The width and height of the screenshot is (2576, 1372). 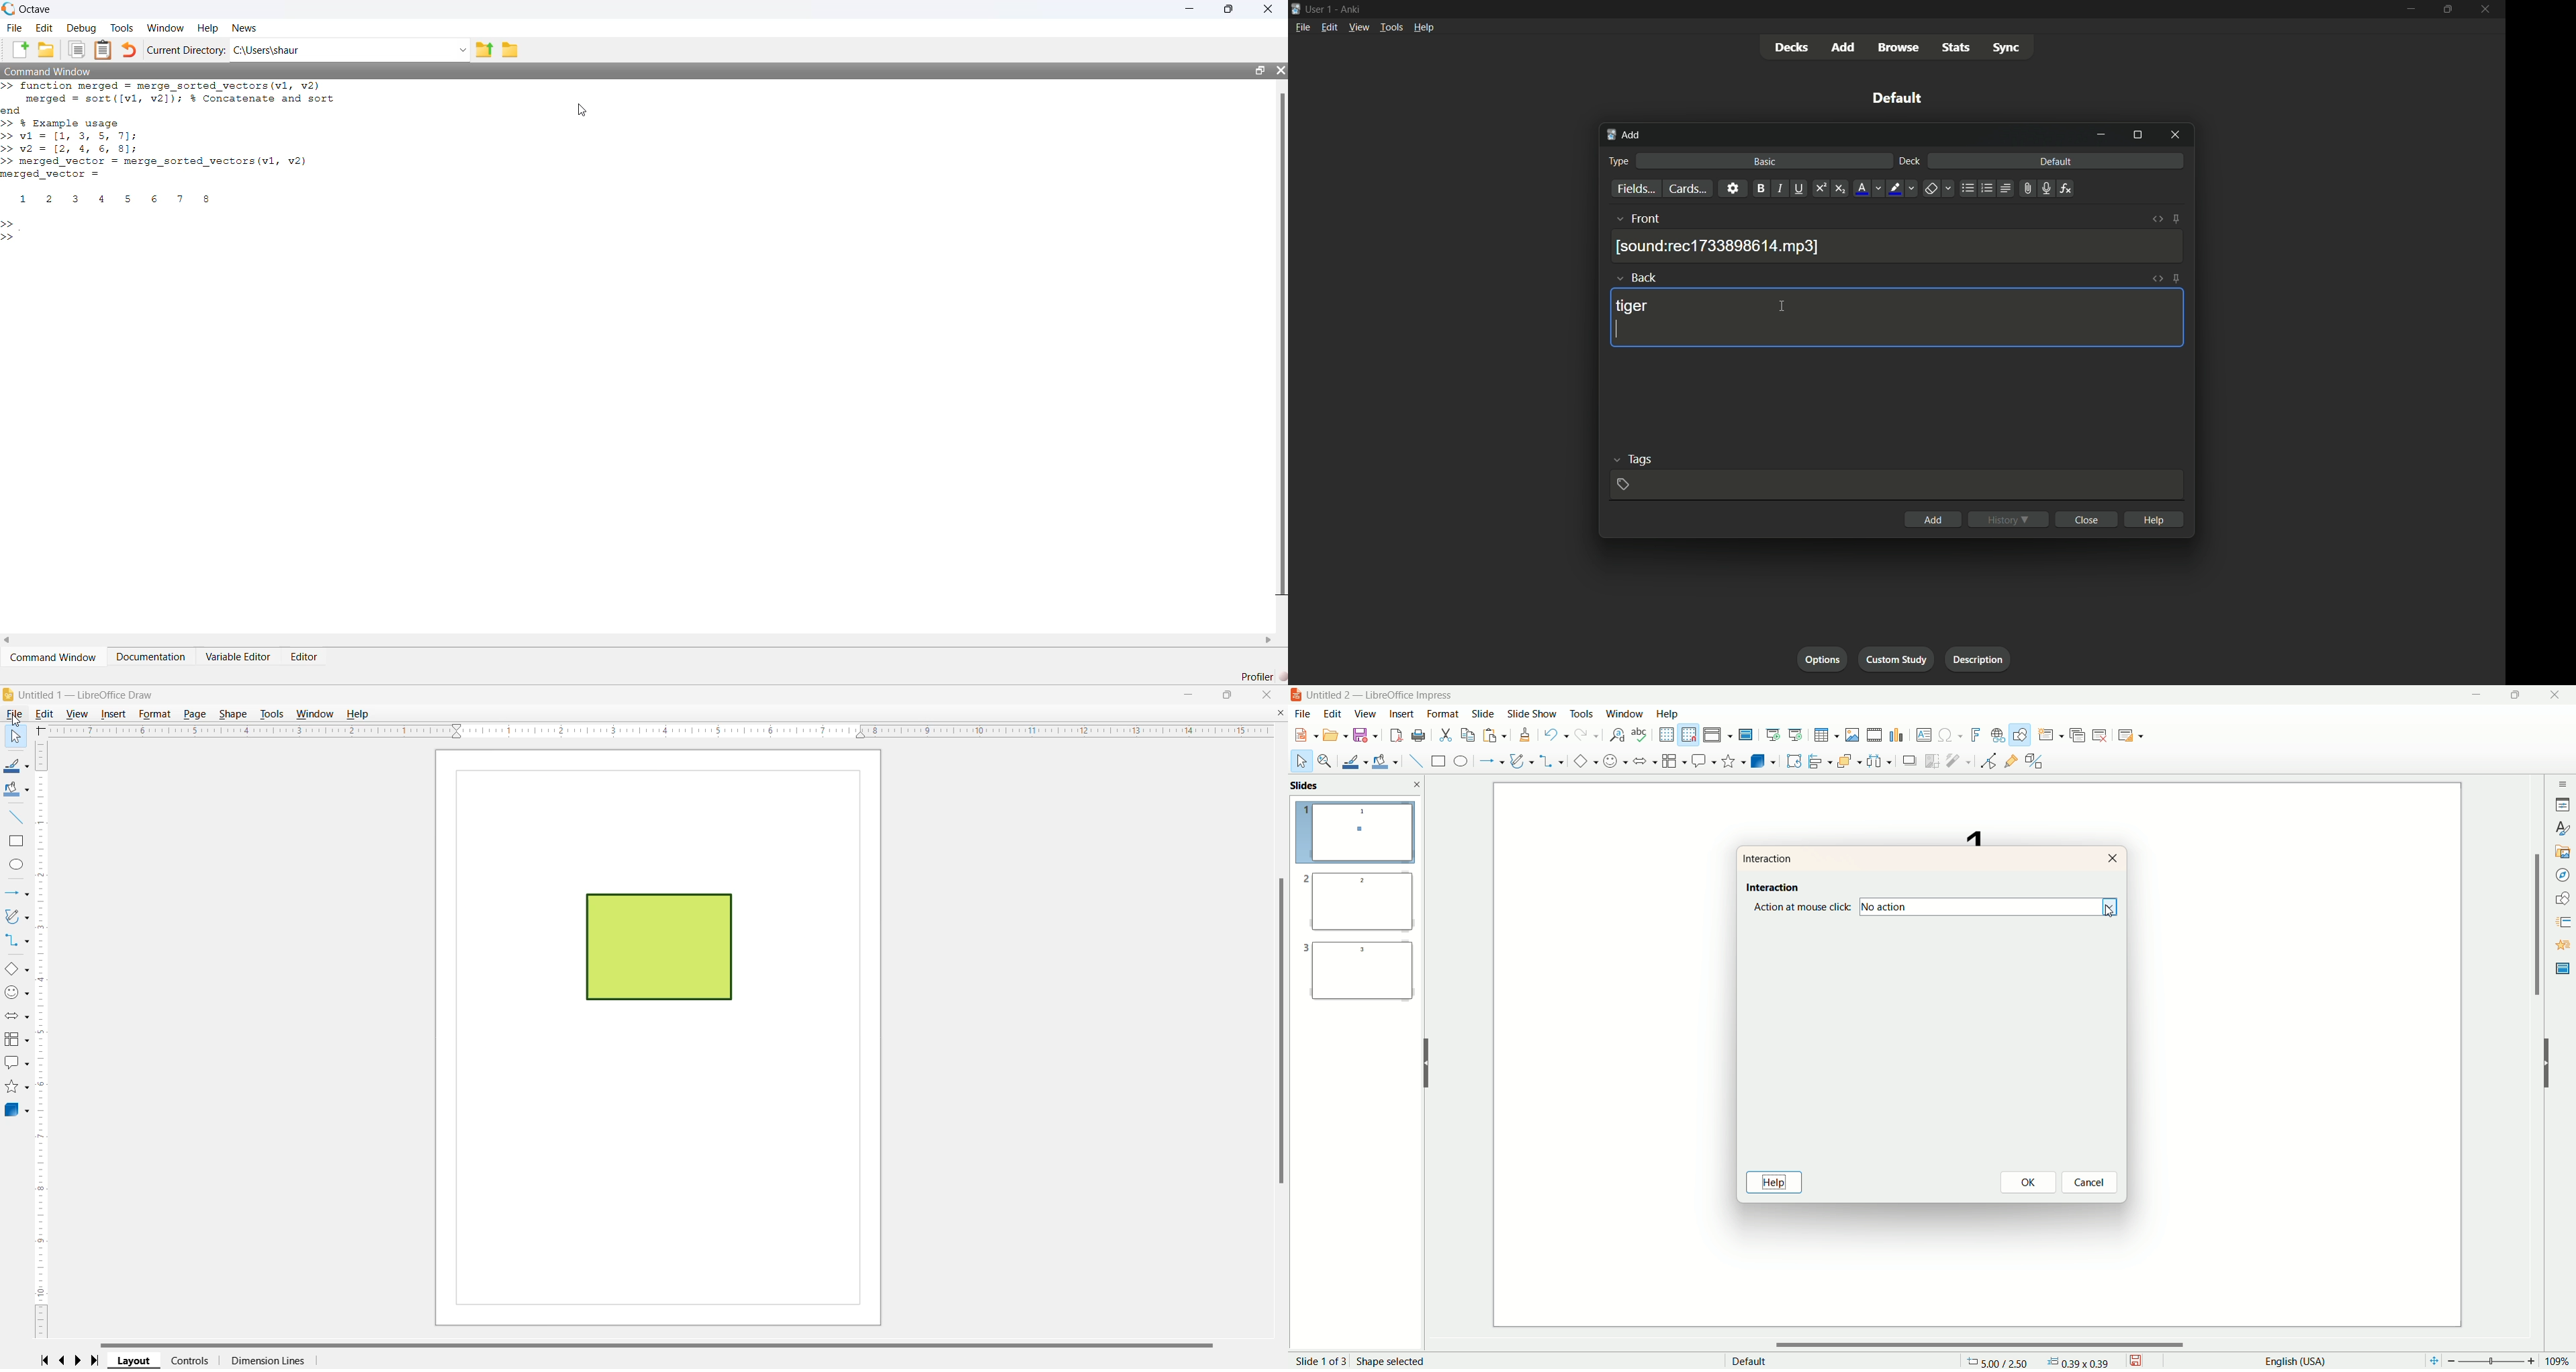 What do you see at coordinates (197, 715) in the screenshot?
I see `Page` at bounding box center [197, 715].